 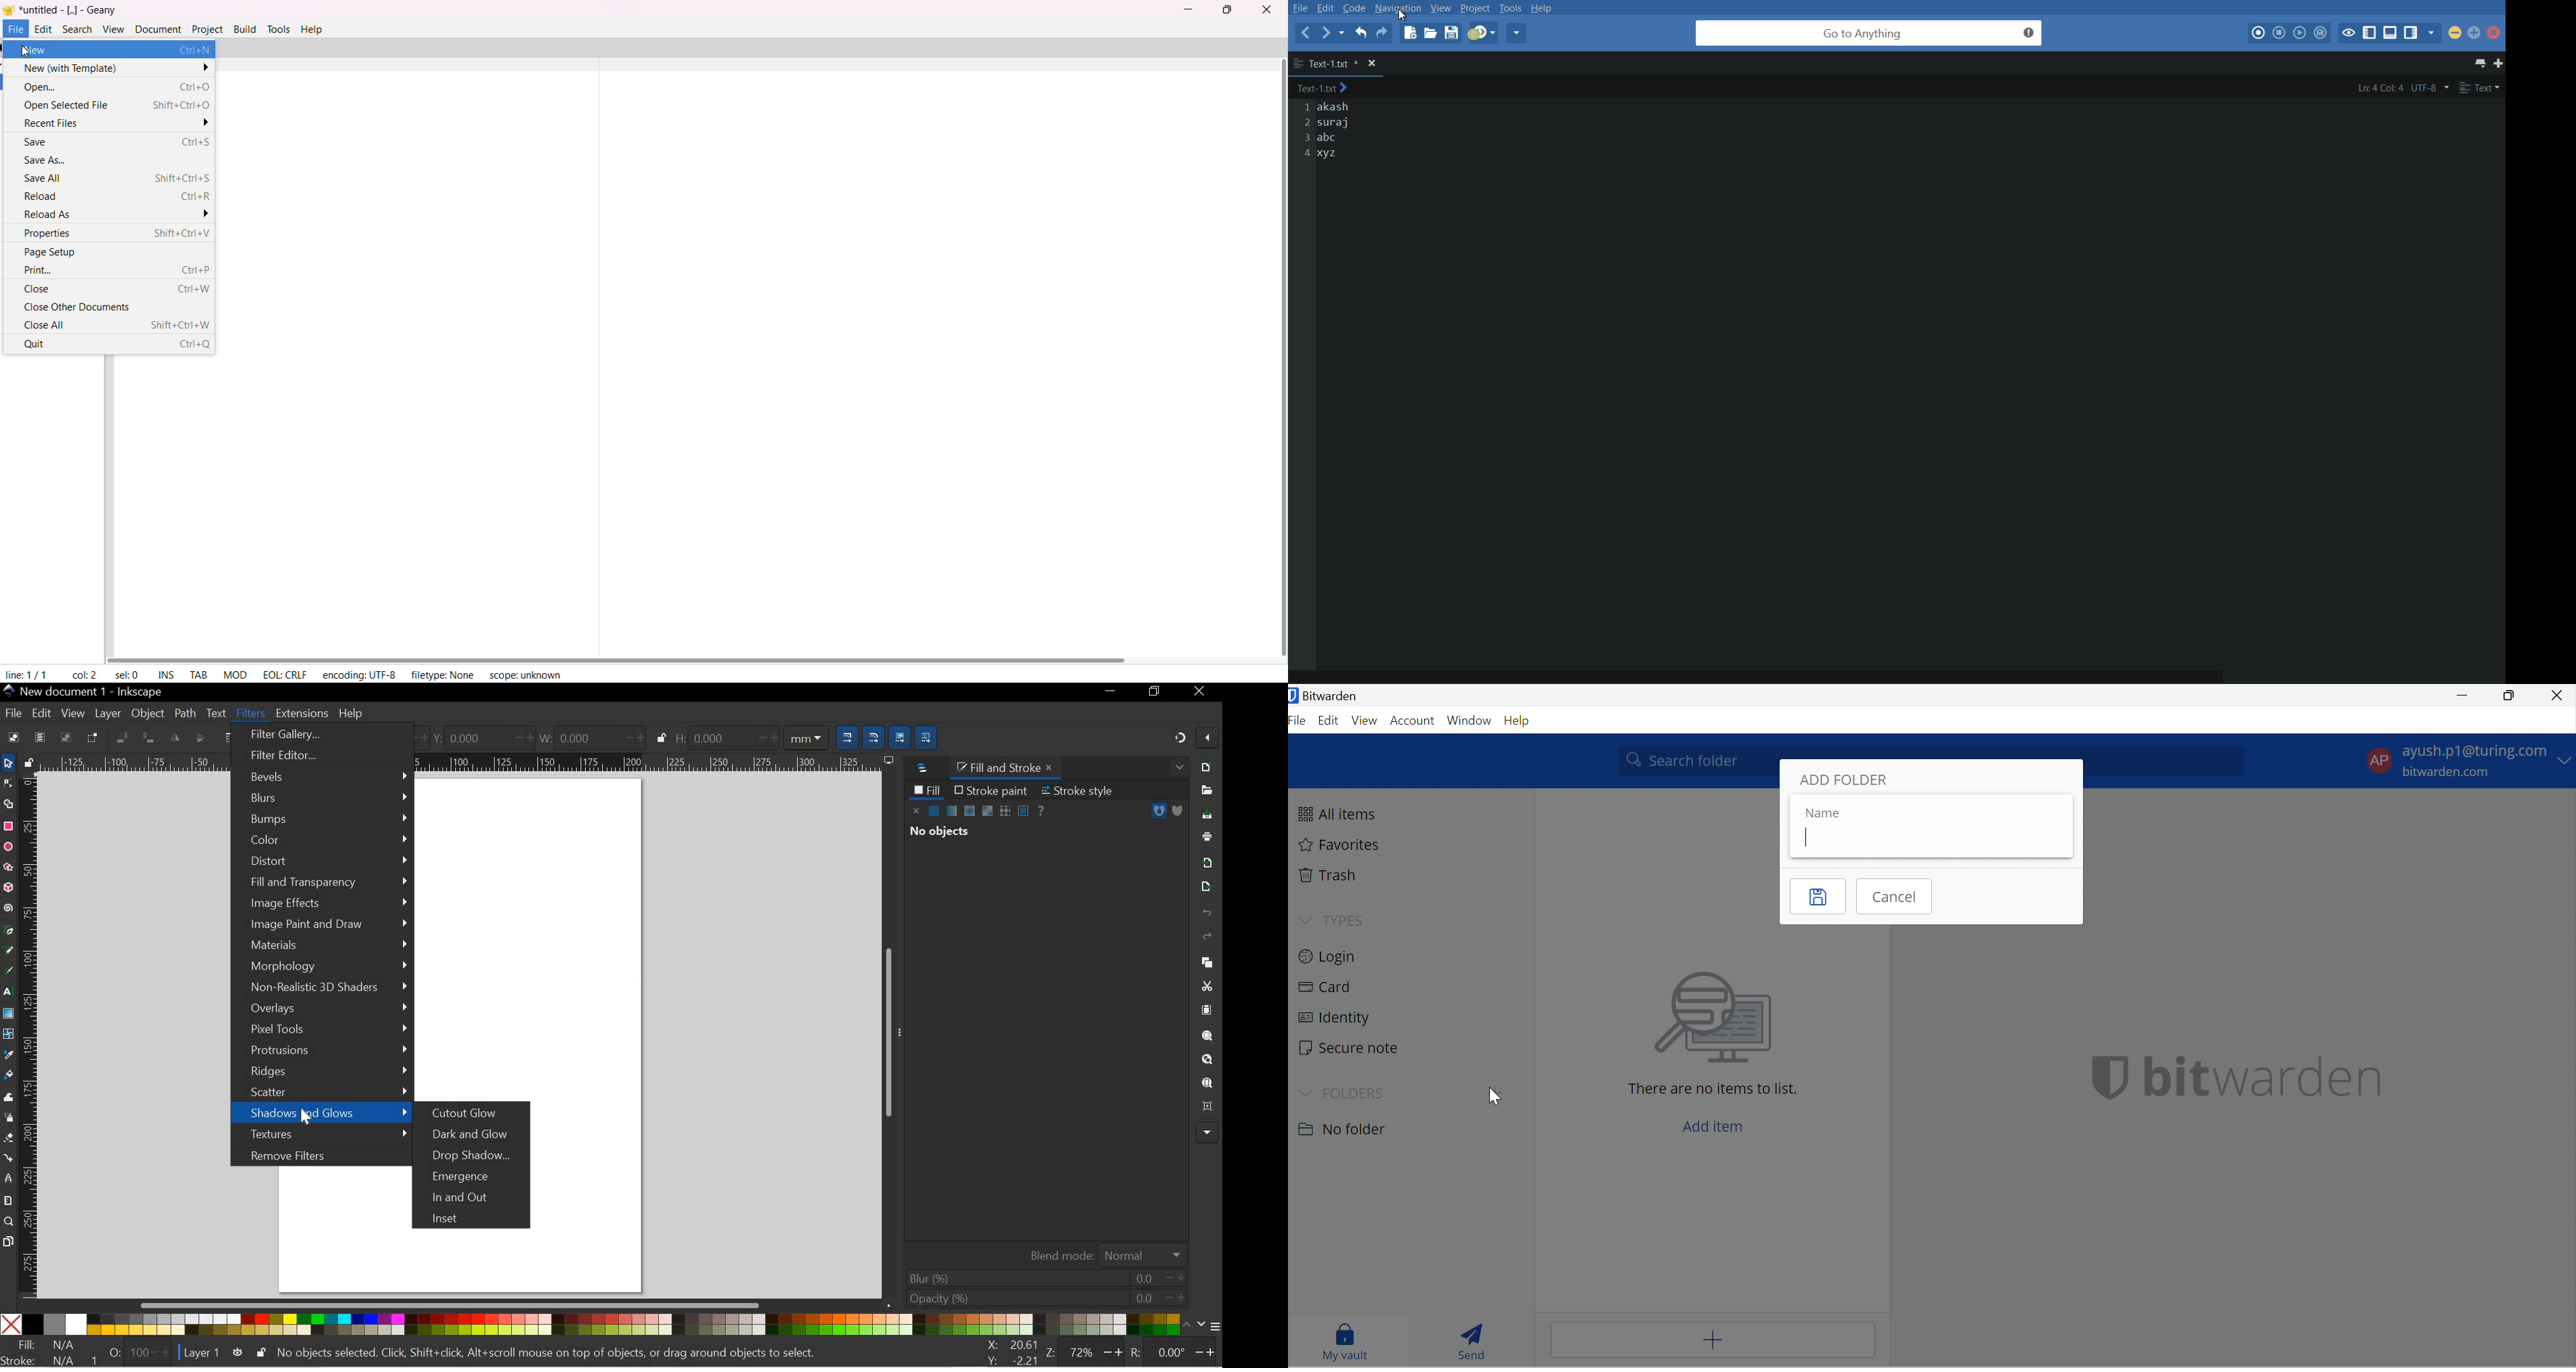 I want to click on LAYERS AND OBJECTS, so click(x=920, y=769).